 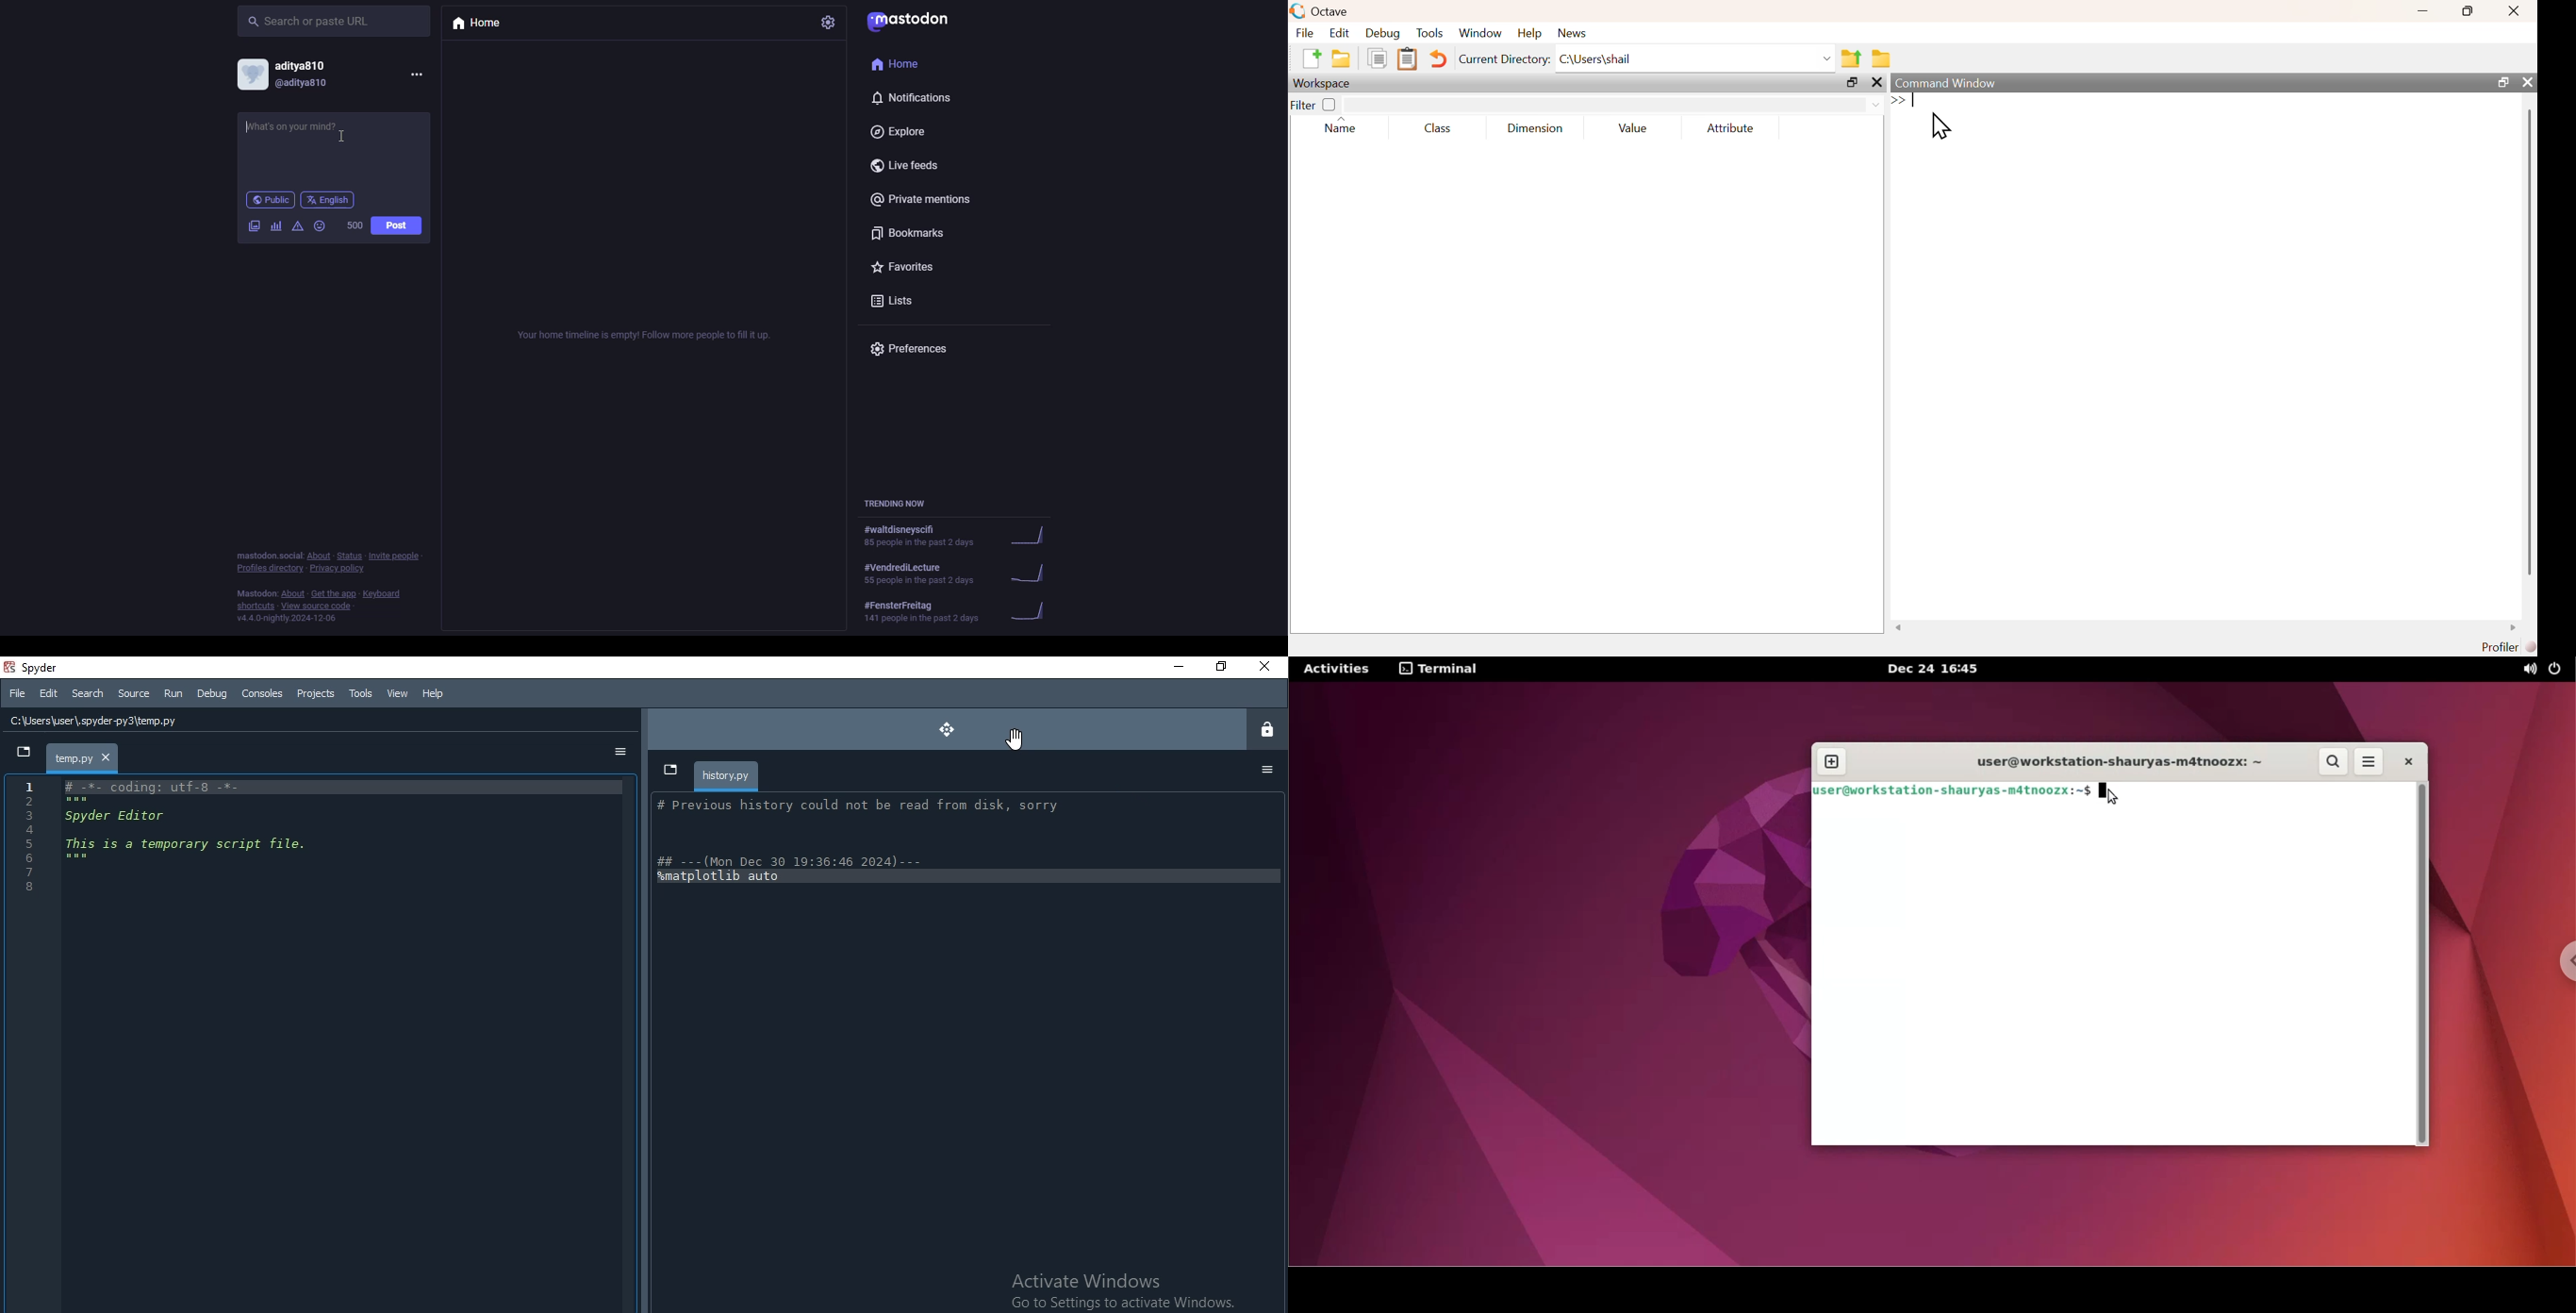 What do you see at coordinates (254, 225) in the screenshot?
I see `images` at bounding box center [254, 225].